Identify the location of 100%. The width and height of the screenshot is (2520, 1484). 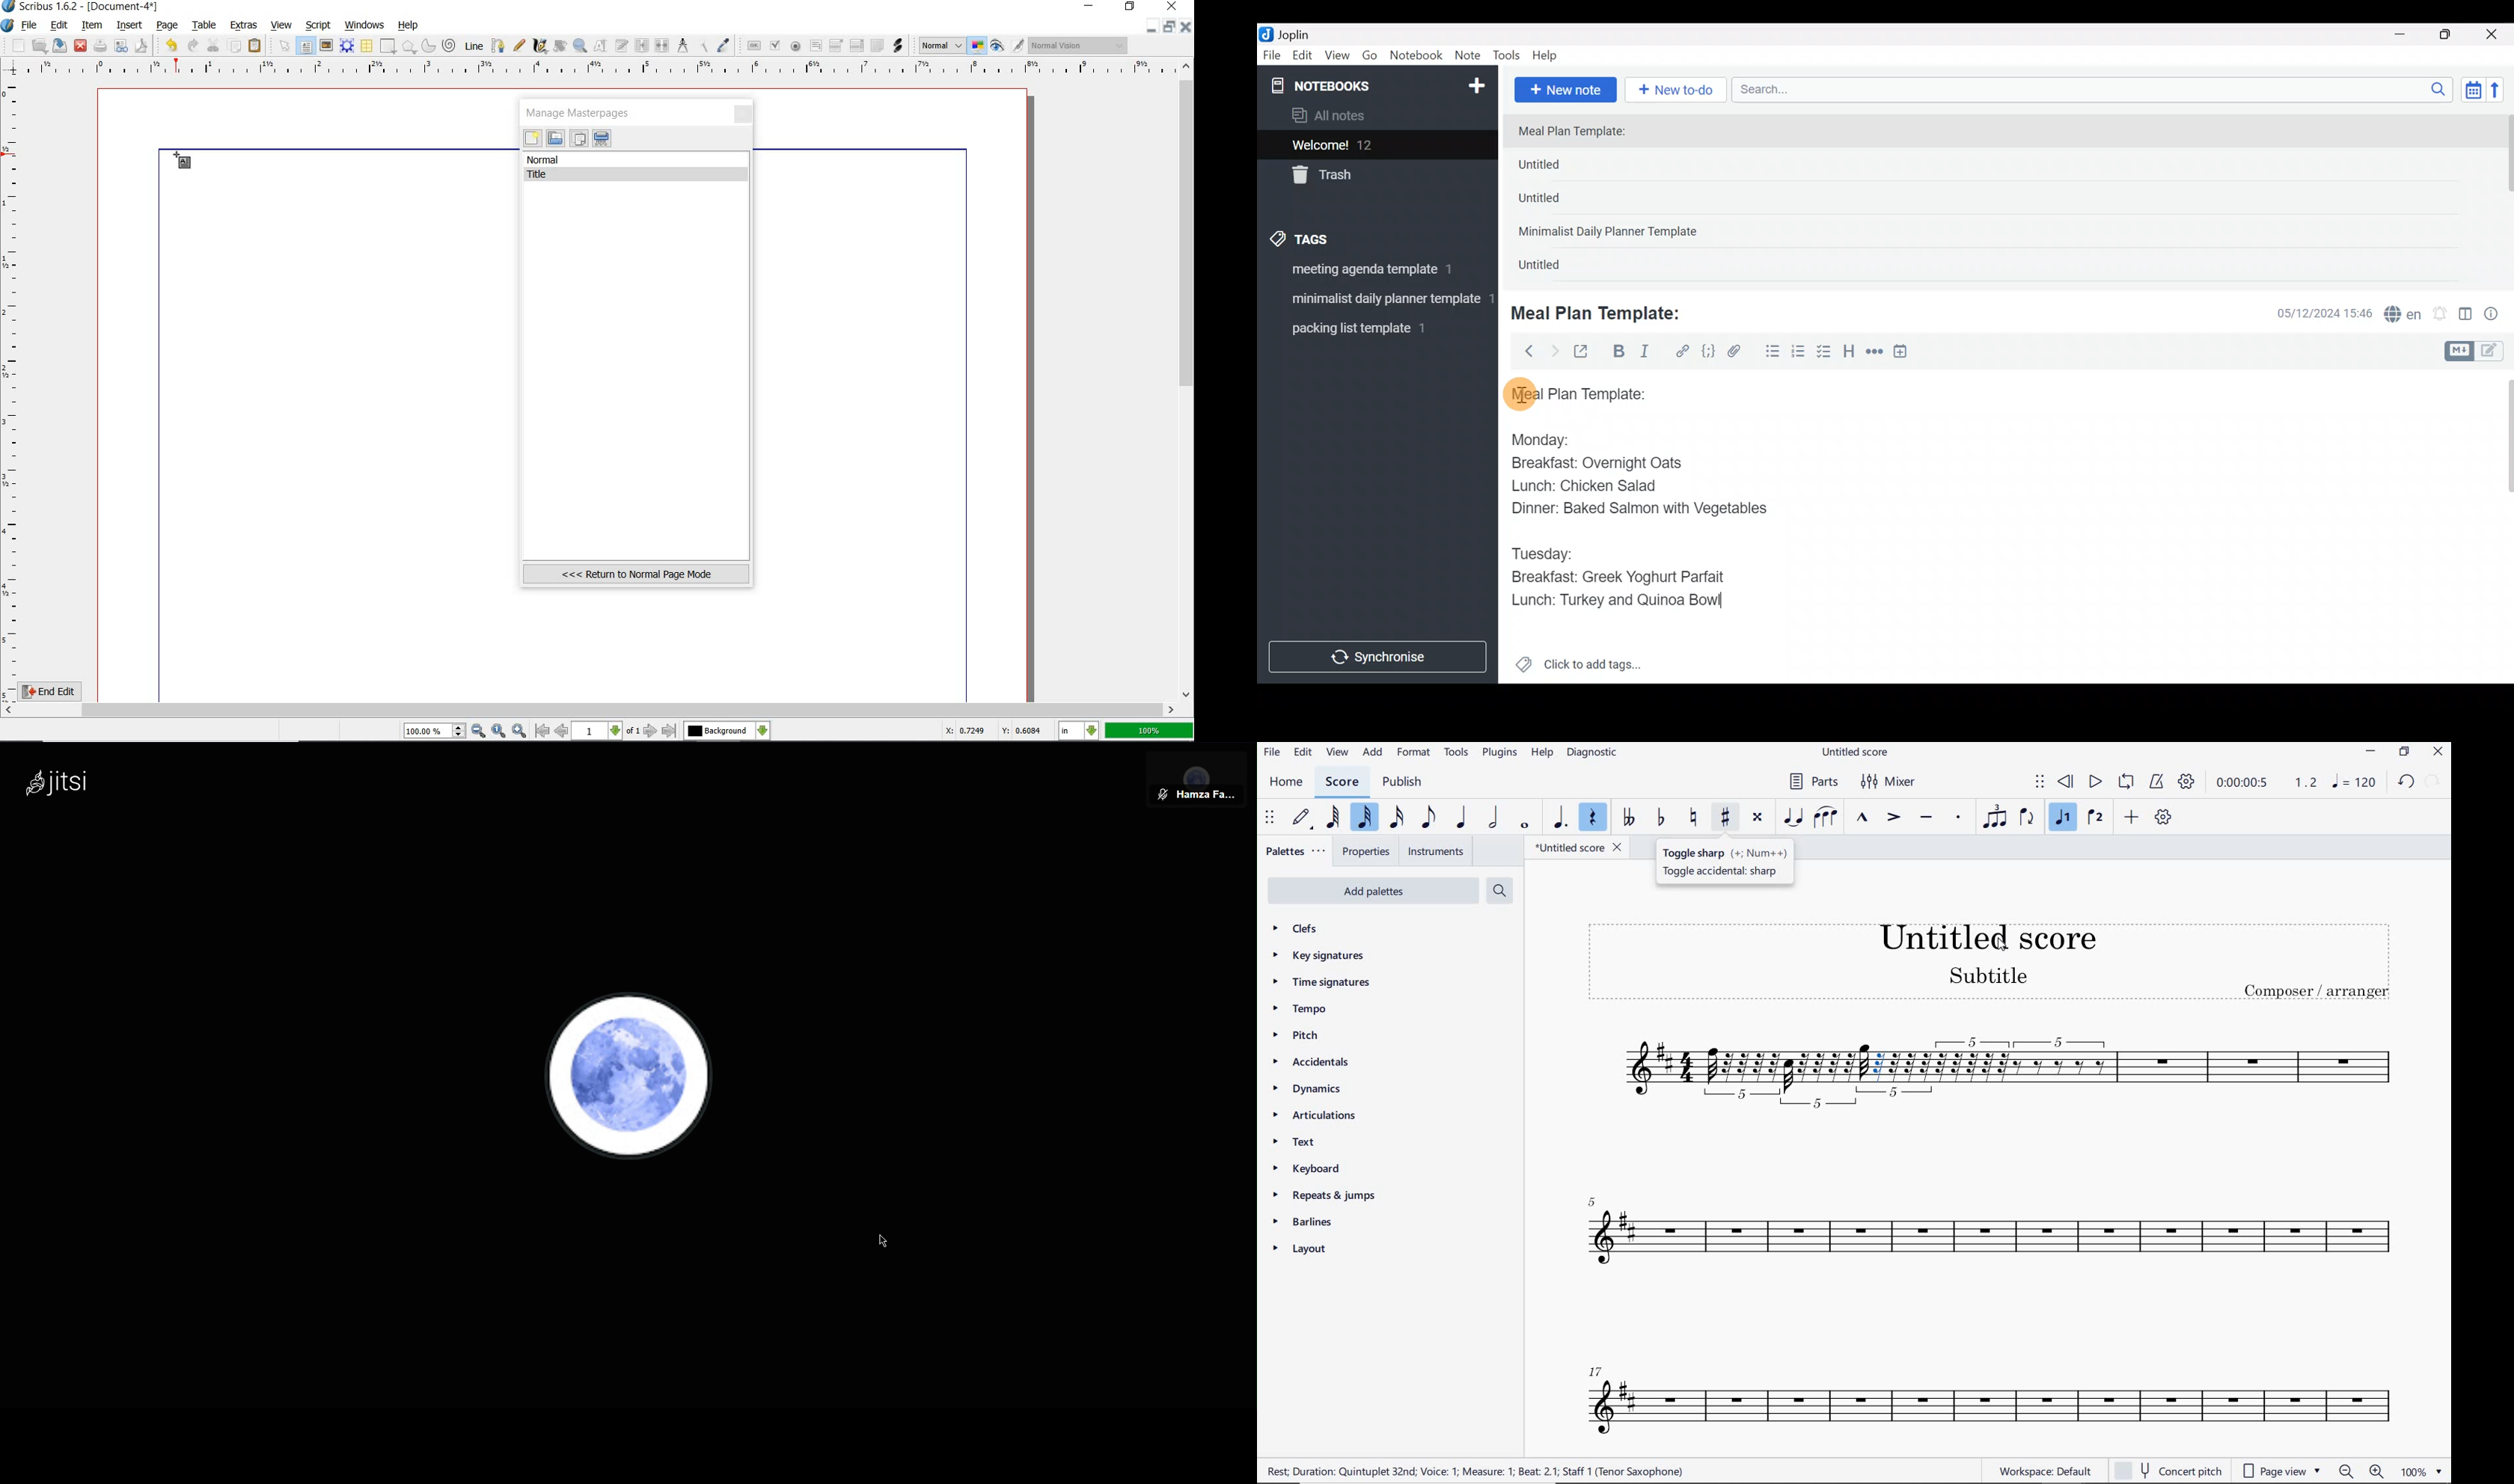
(1150, 731).